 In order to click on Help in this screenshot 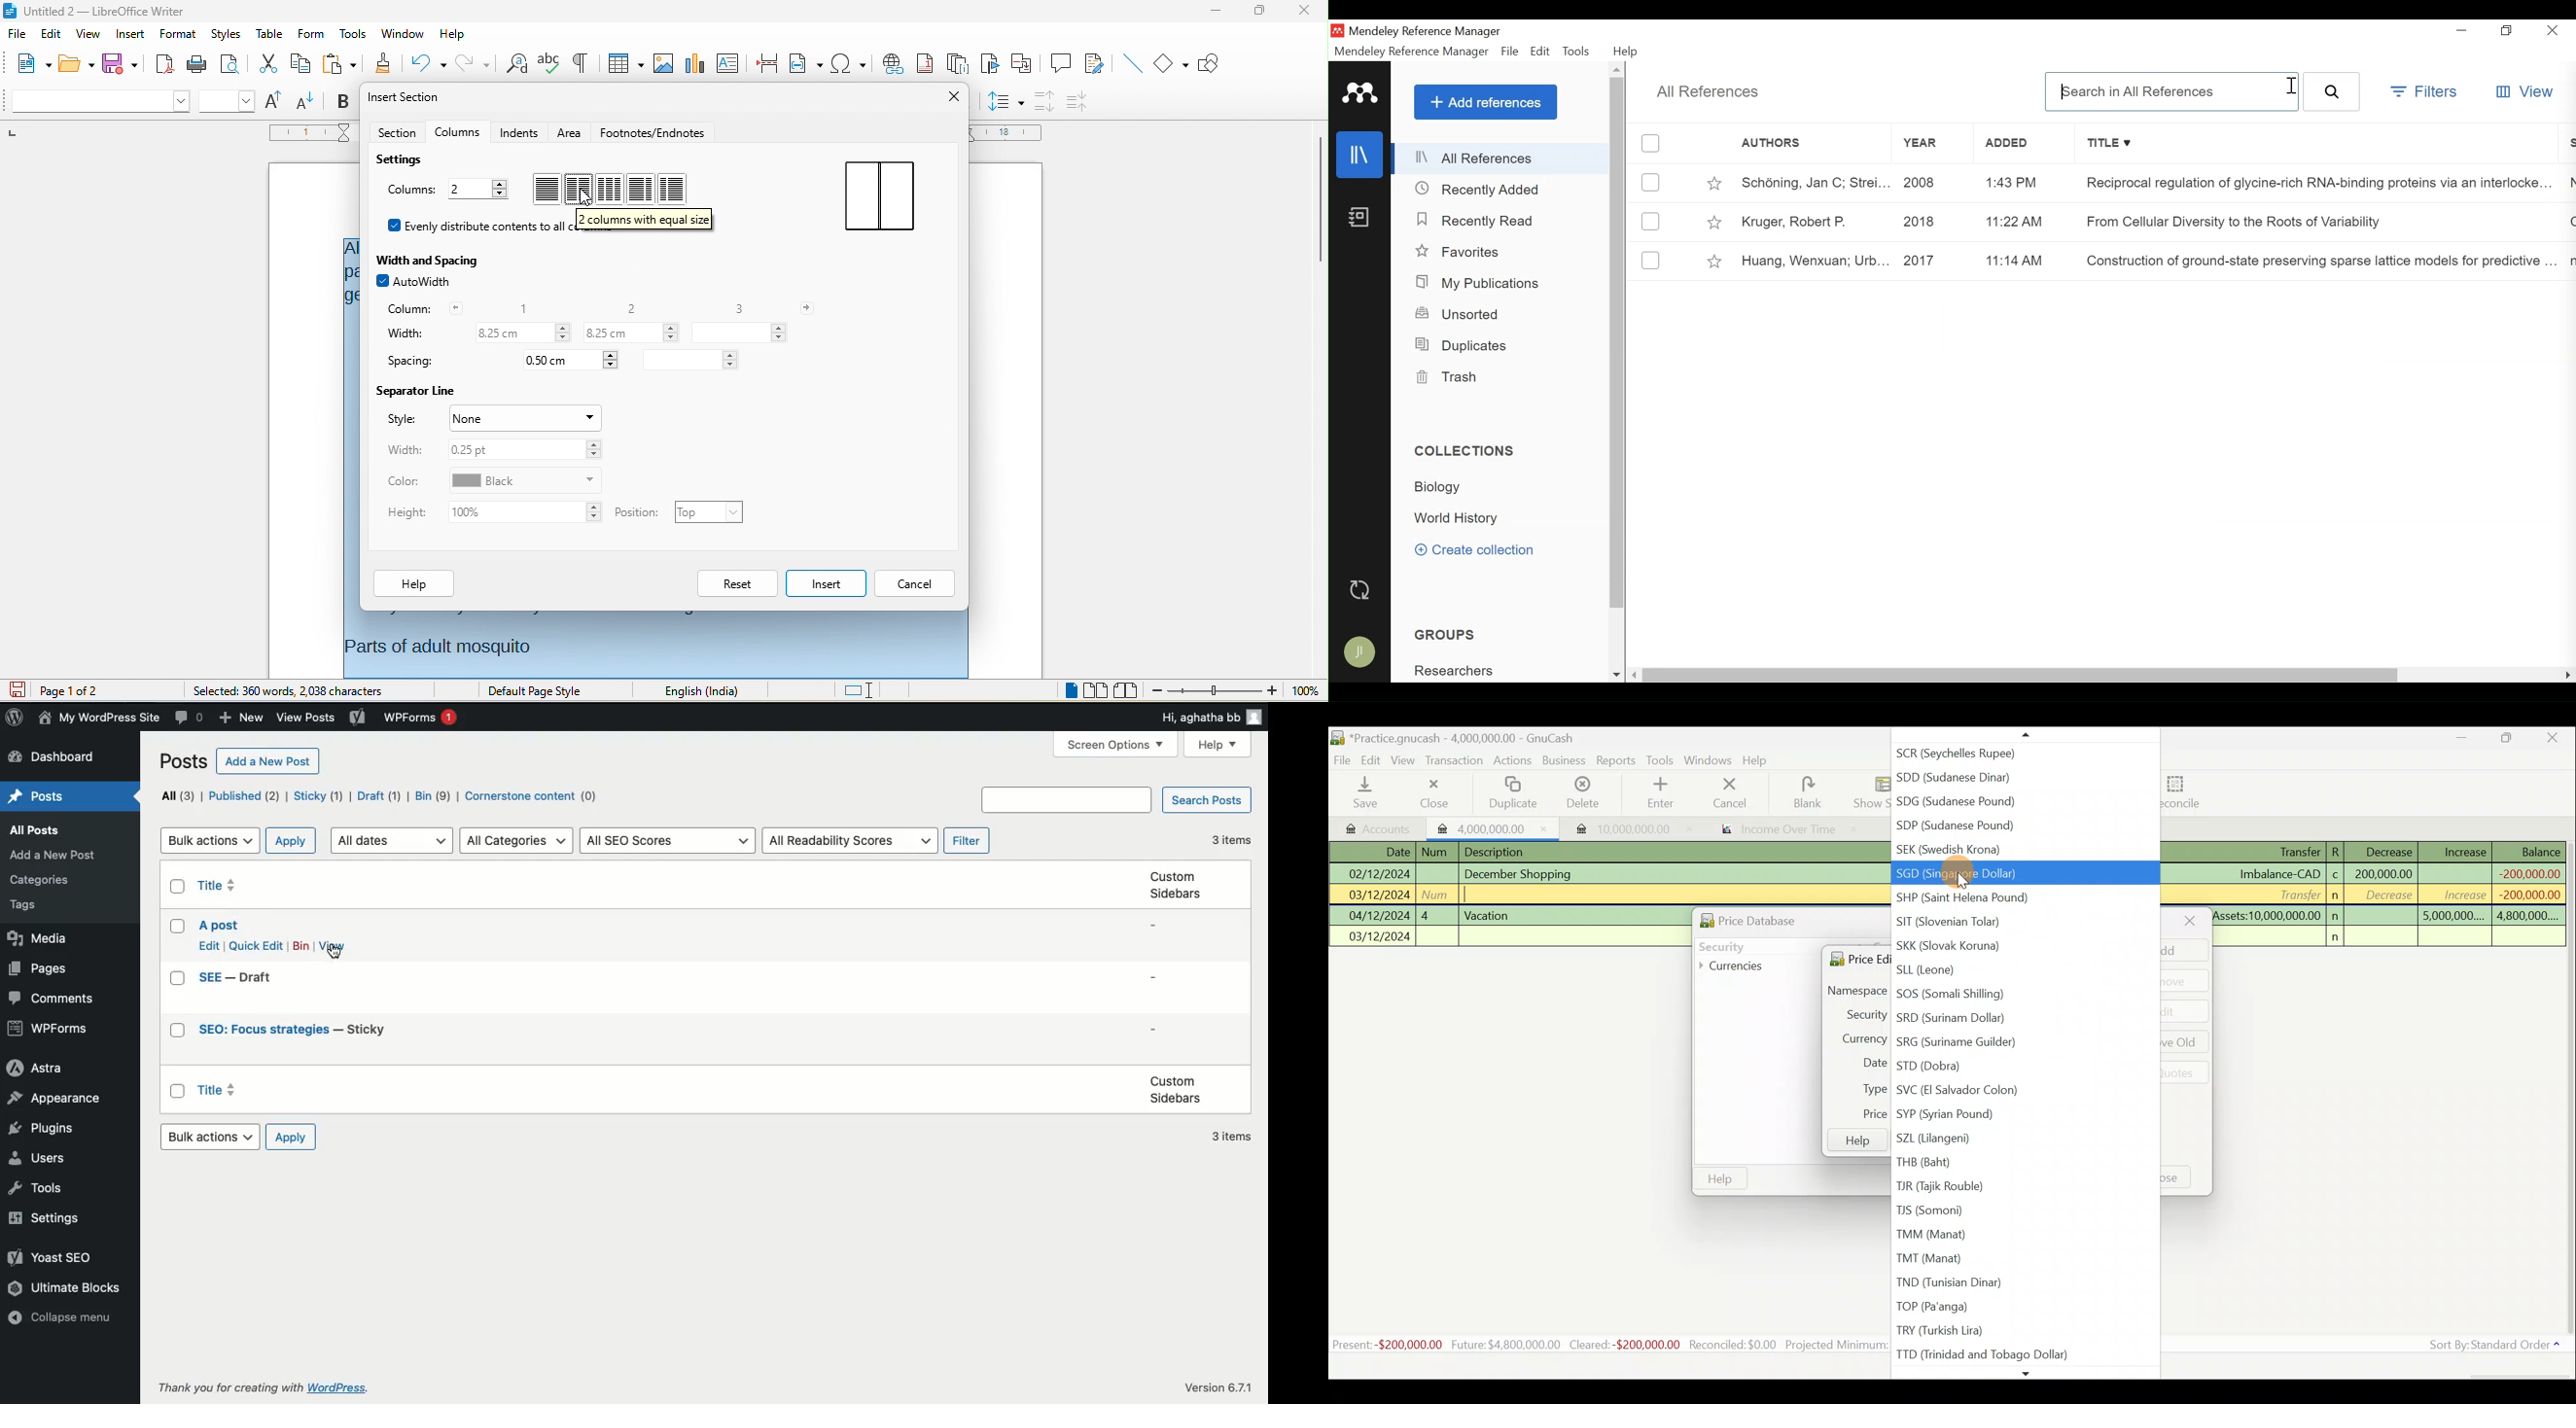, I will do `click(1856, 1141)`.